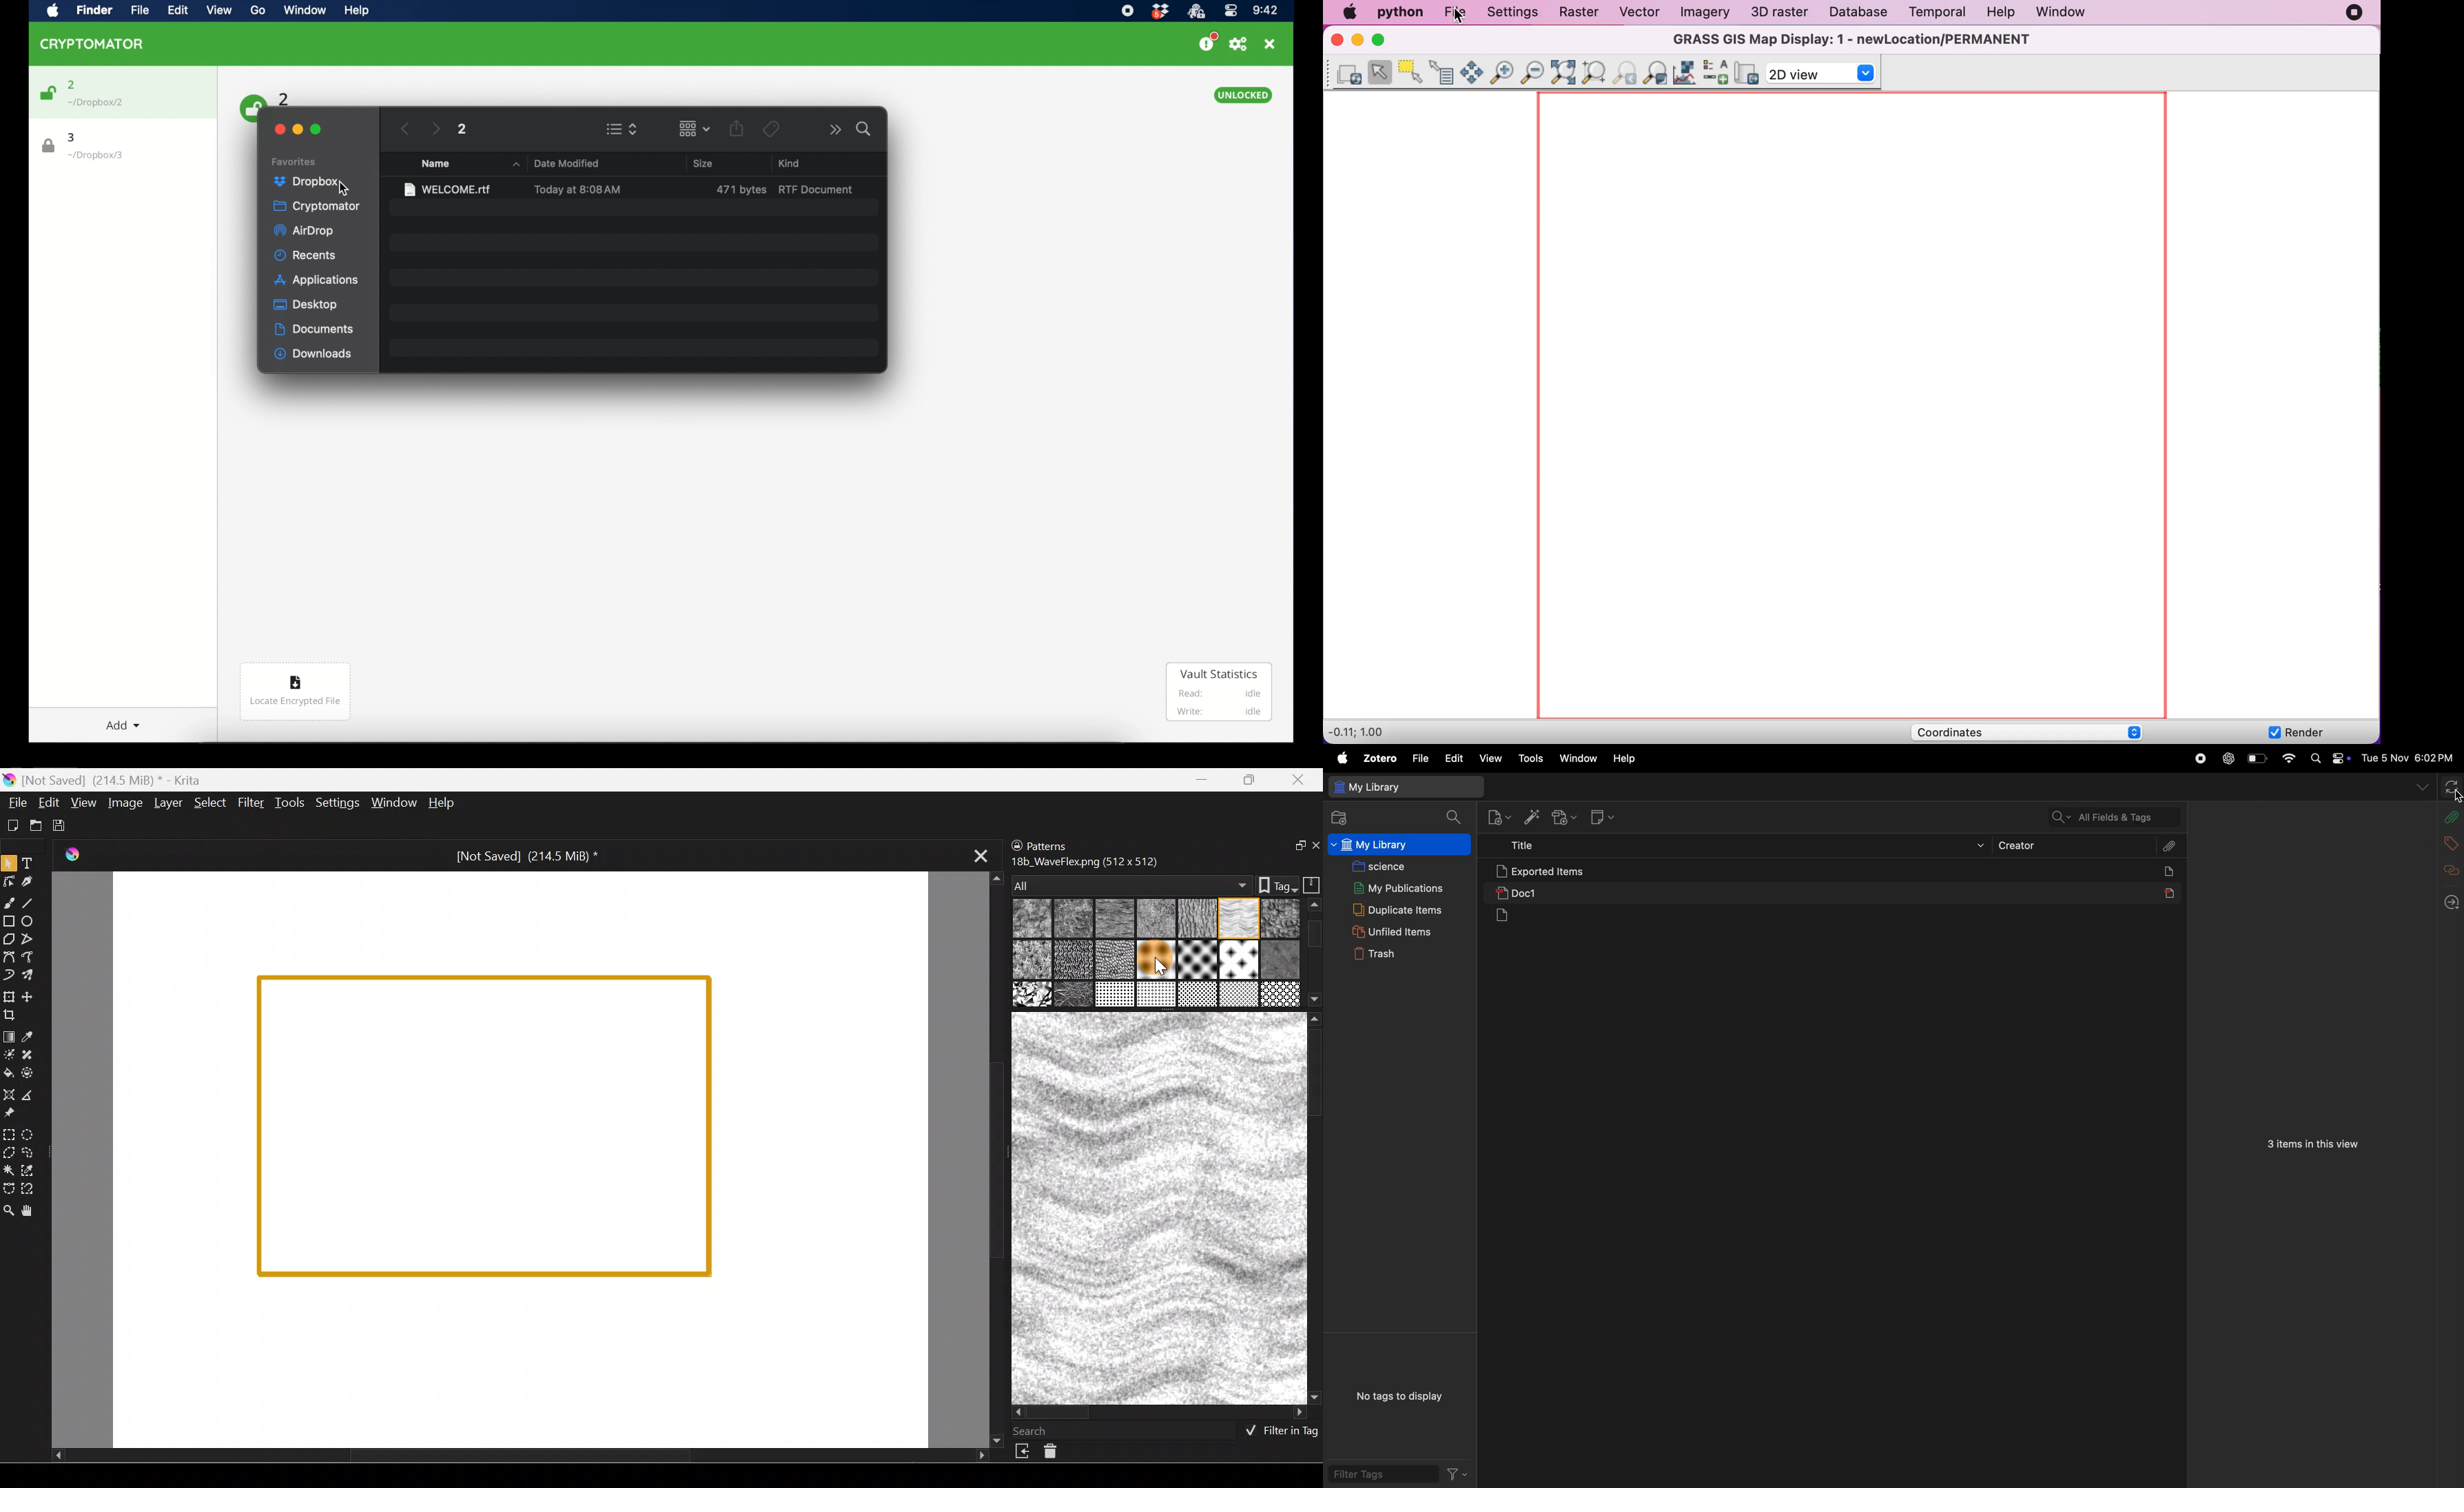 This screenshot has height=1512, width=2464. What do you see at coordinates (2177, 872) in the screenshot?
I see `docs` at bounding box center [2177, 872].